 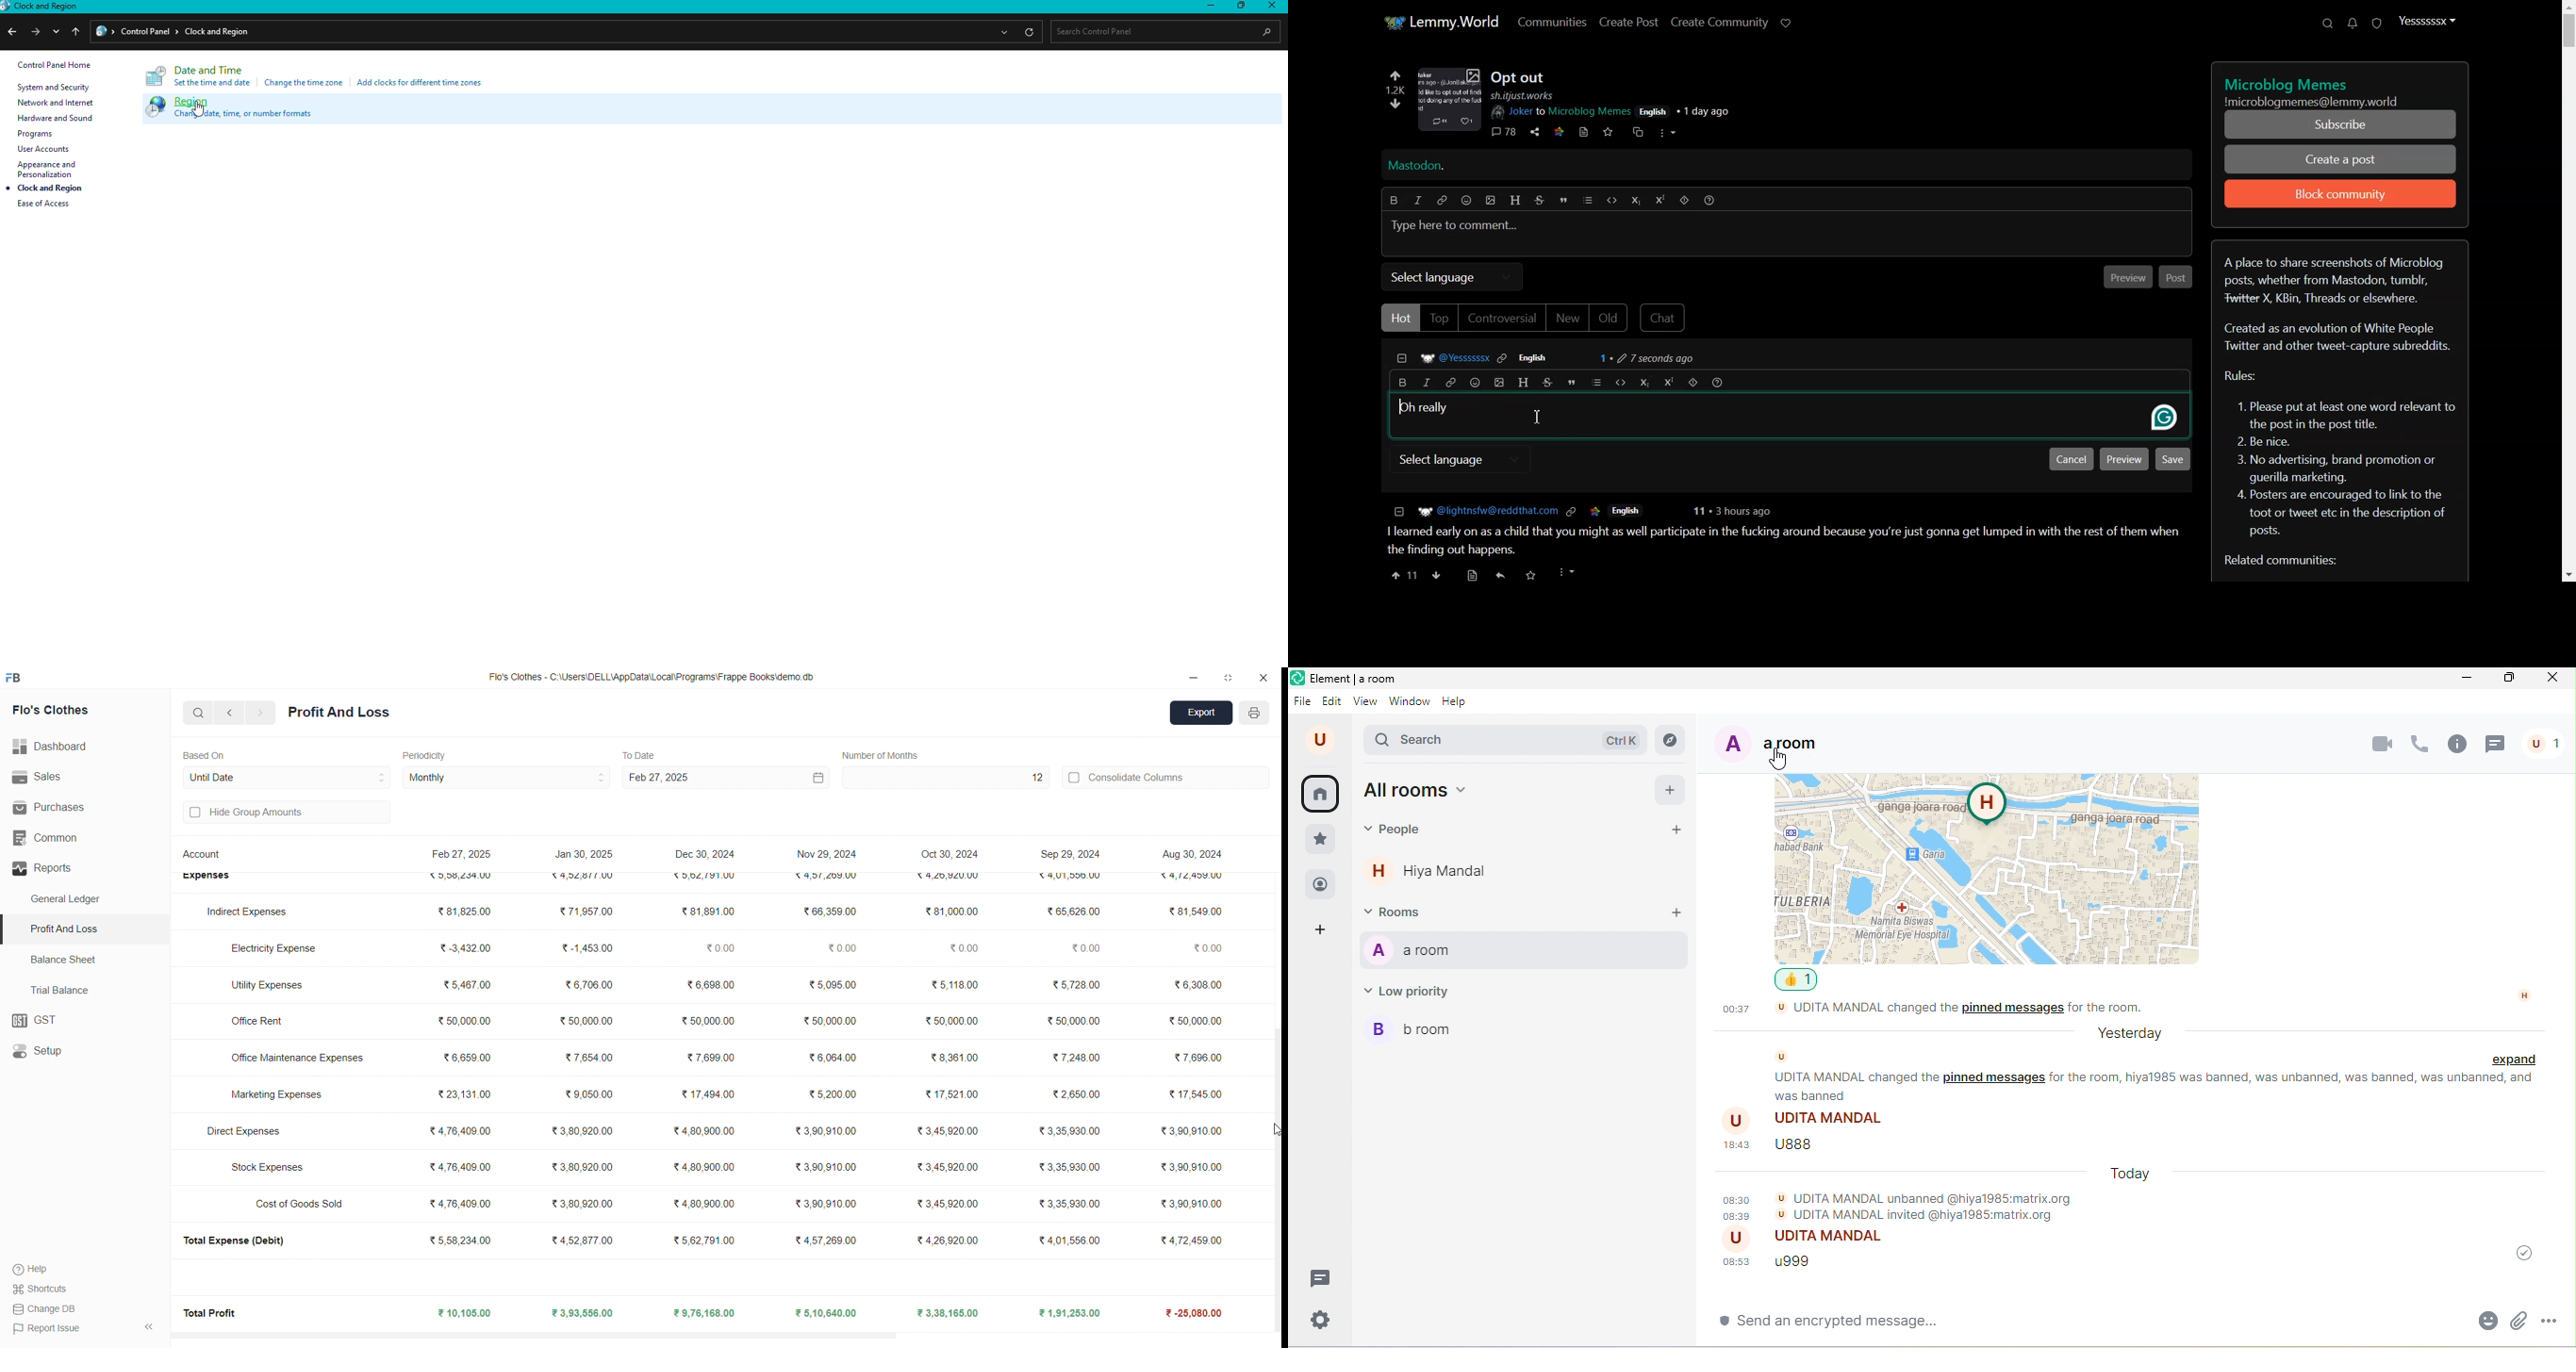 What do you see at coordinates (287, 775) in the screenshot?
I see `Until Date` at bounding box center [287, 775].